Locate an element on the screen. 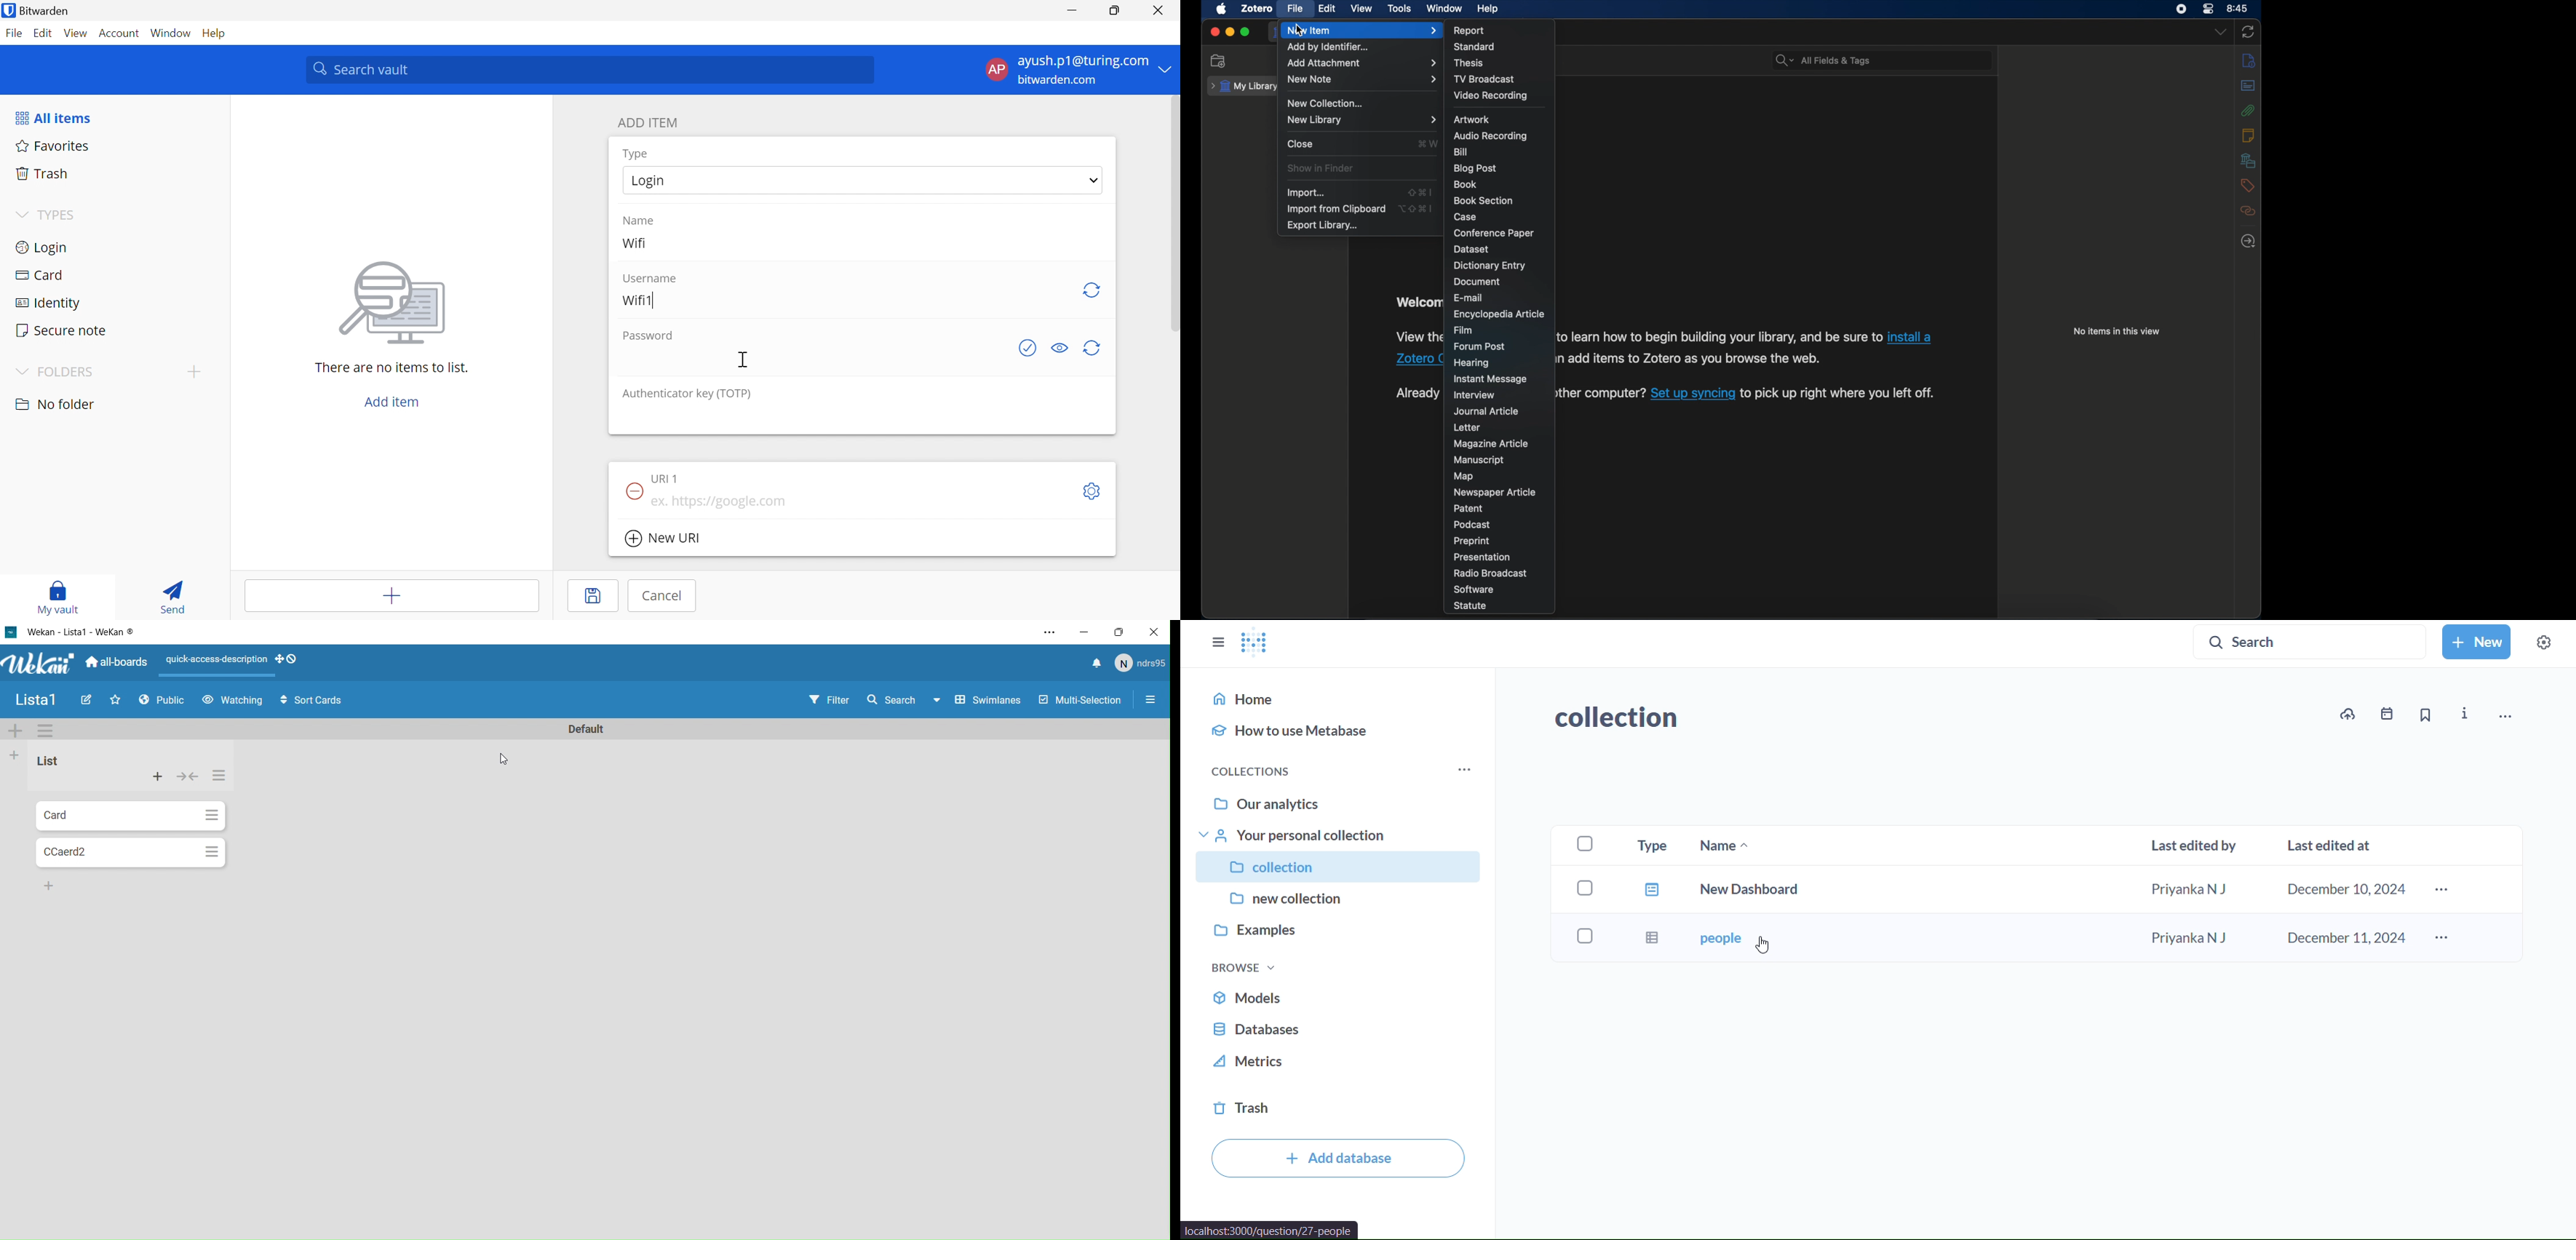  Card is located at coordinates (111, 816).